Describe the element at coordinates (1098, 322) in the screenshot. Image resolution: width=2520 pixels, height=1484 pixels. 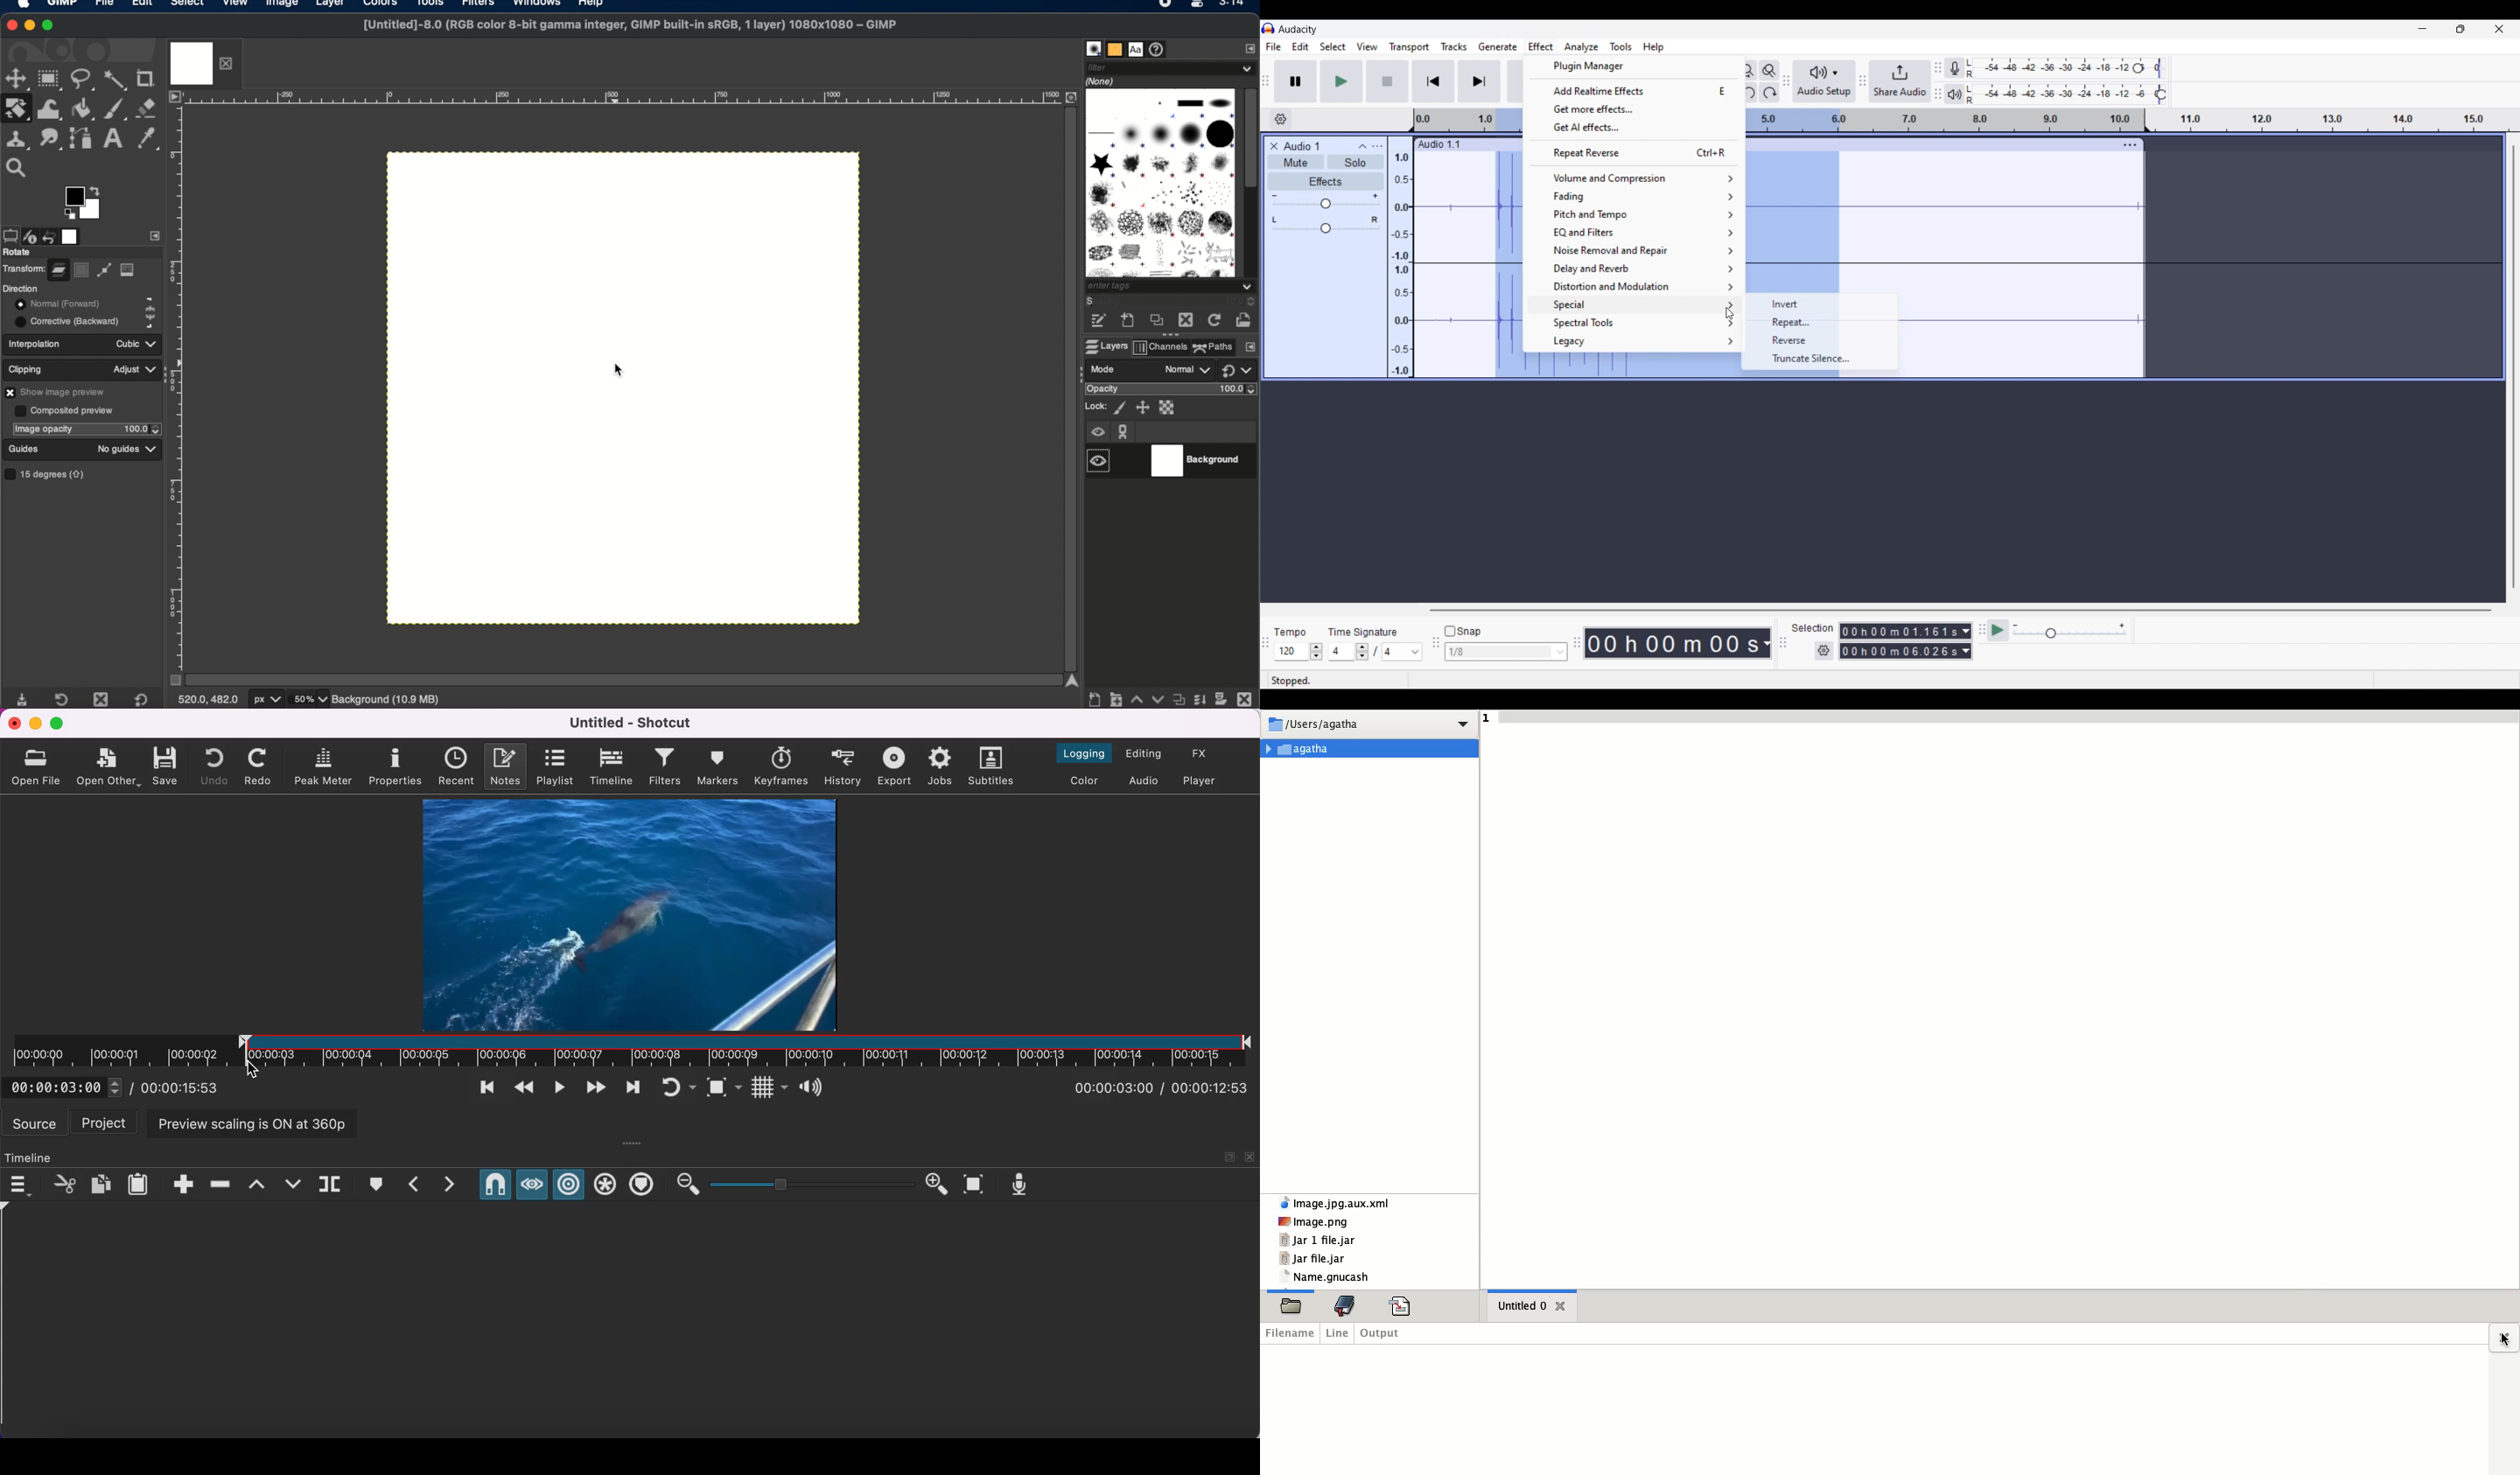
I see `edit this brush` at that location.